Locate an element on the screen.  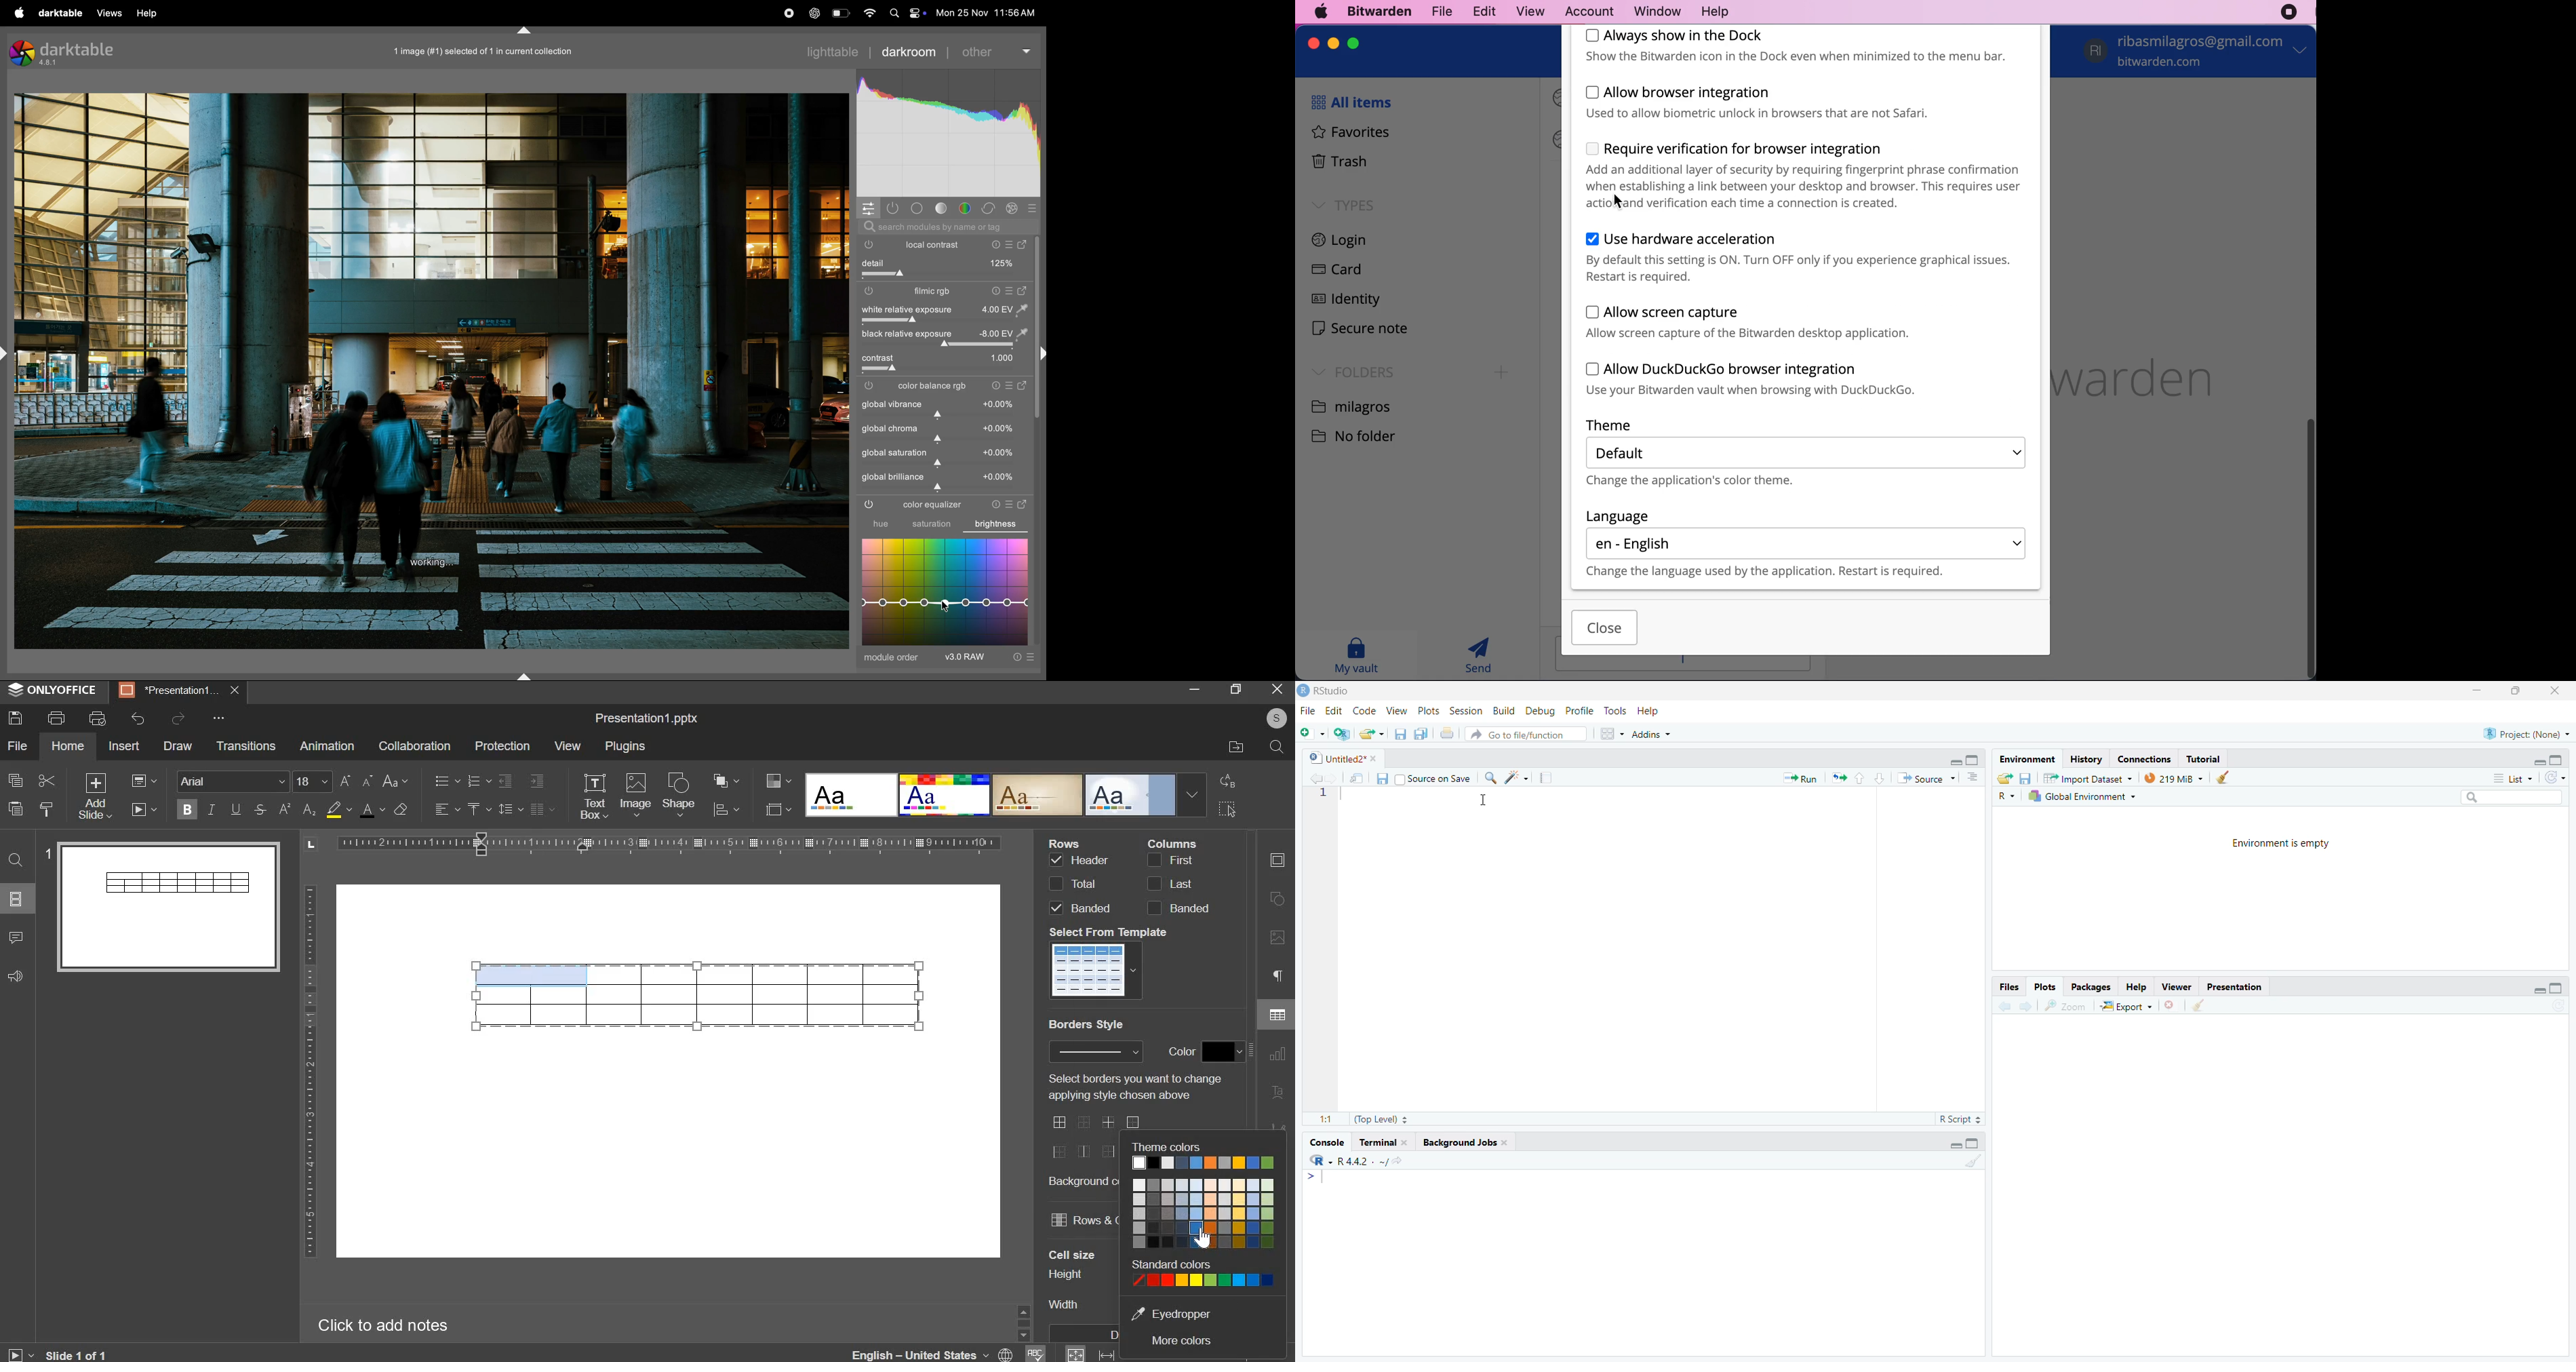
Previous plot is located at coordinates (2005, 1005).